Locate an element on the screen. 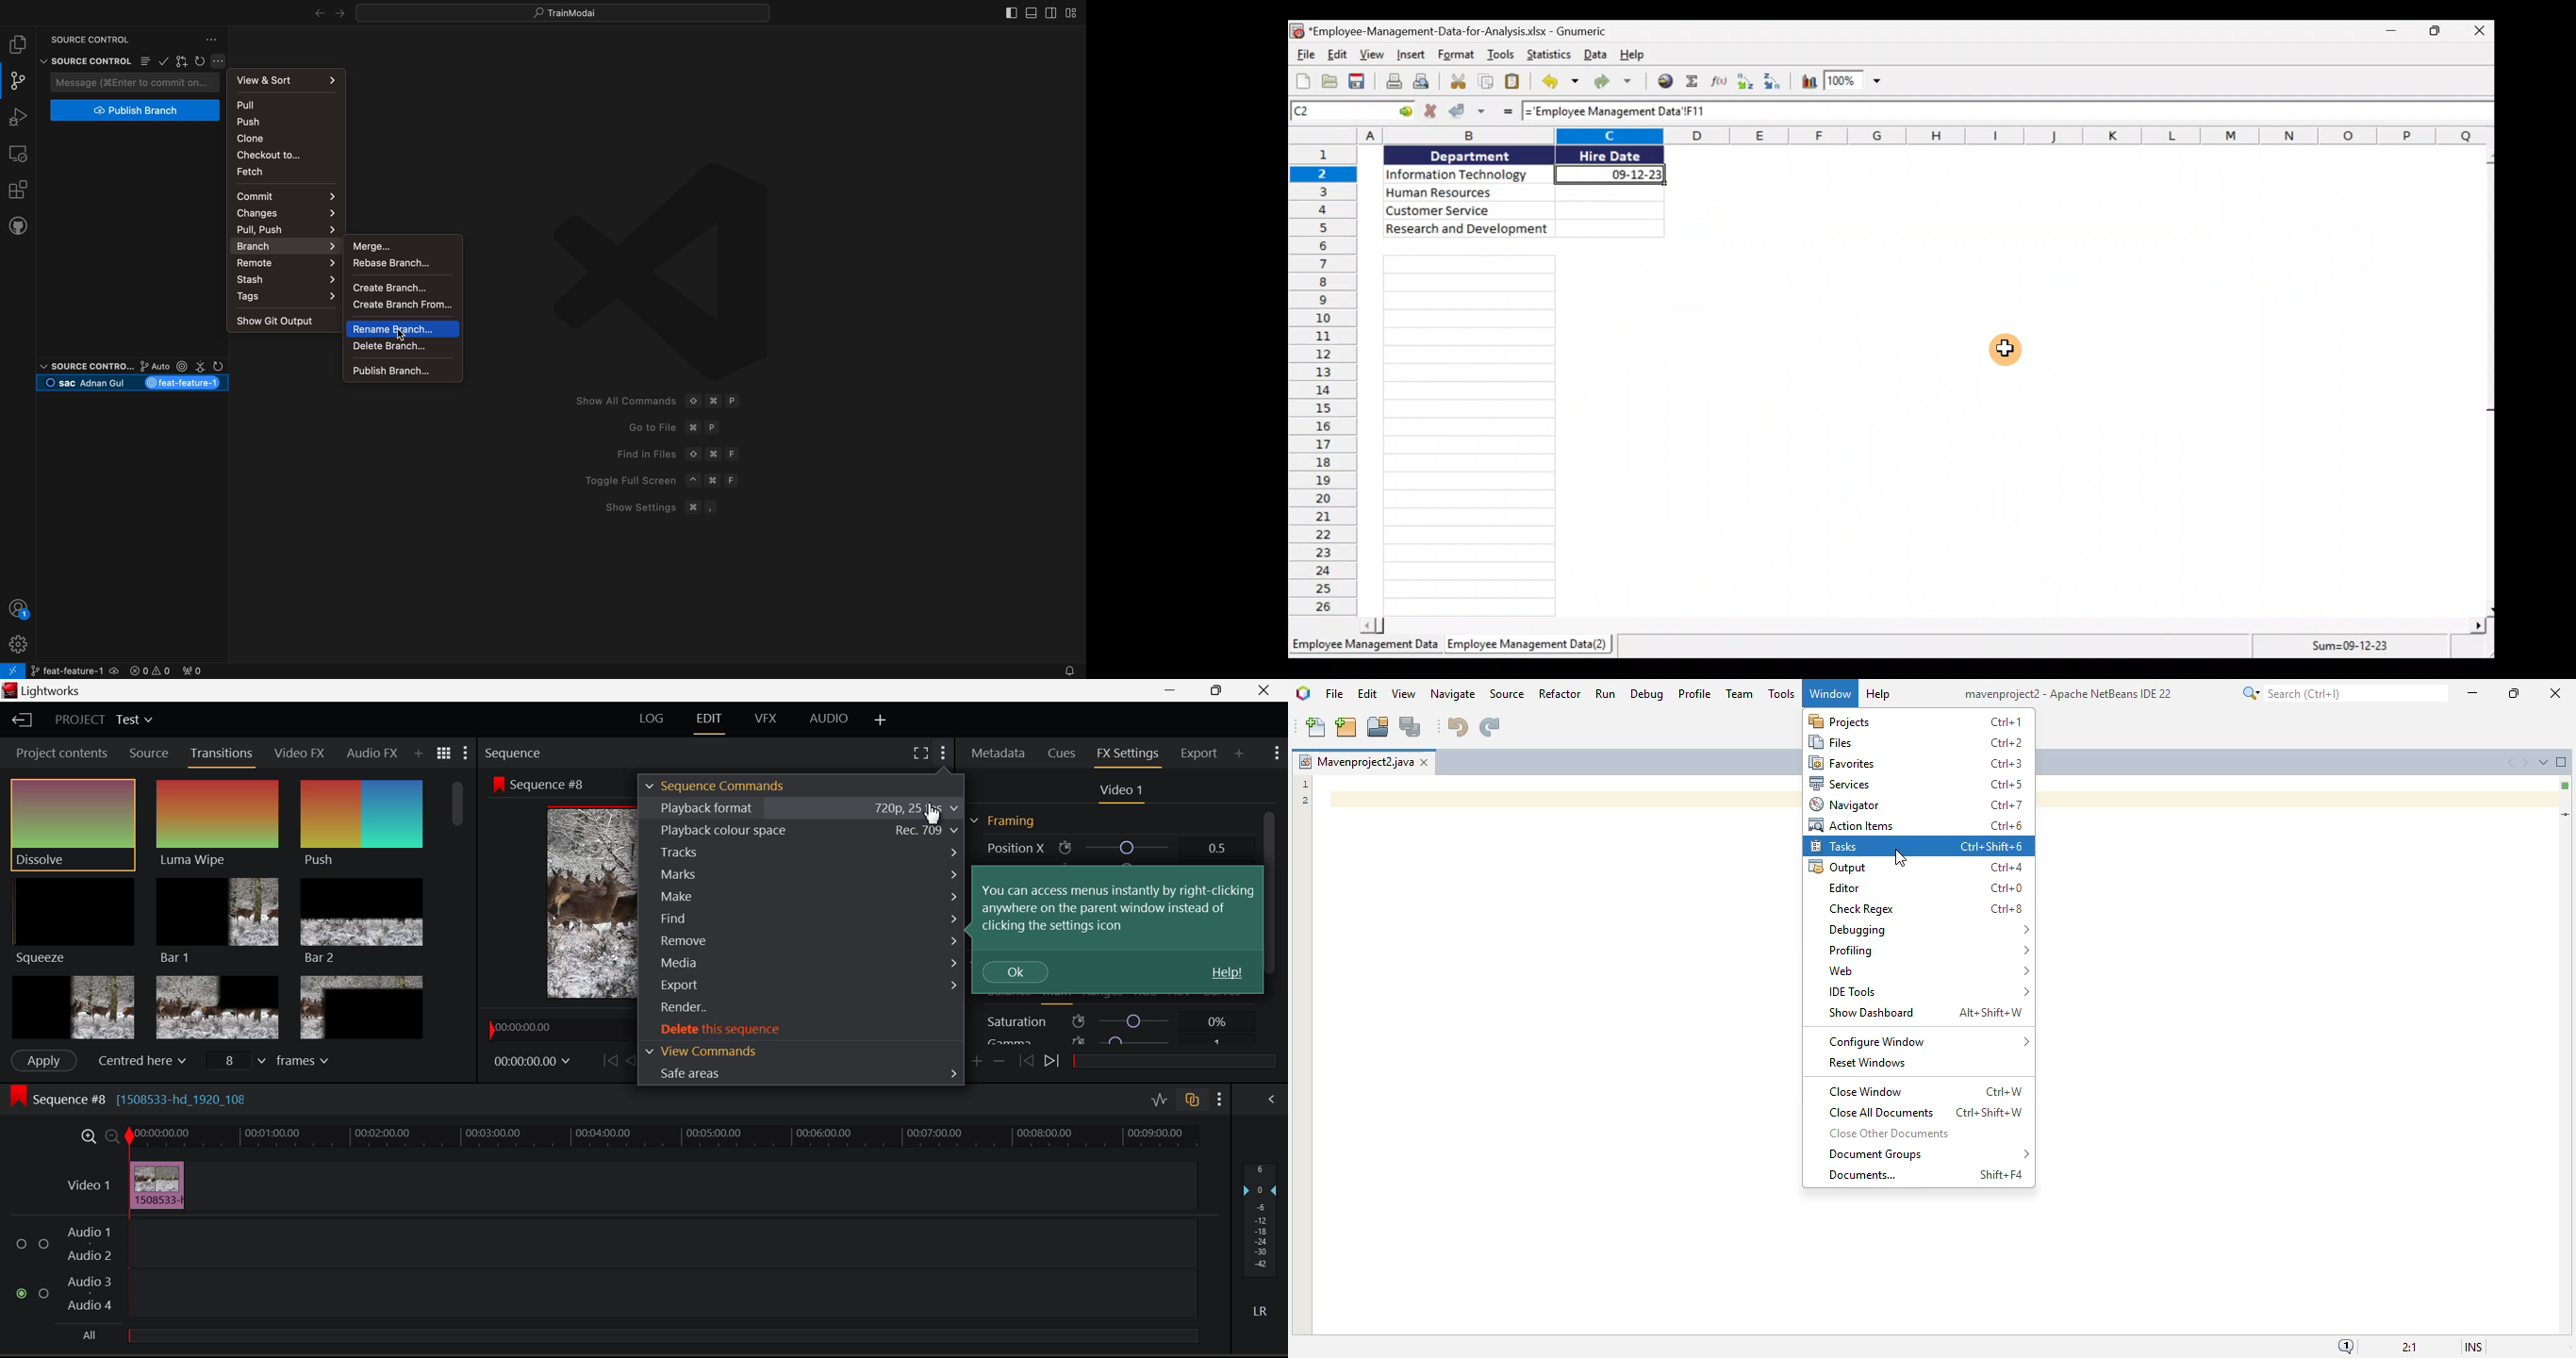  Source is located at coordinates (149, 755).